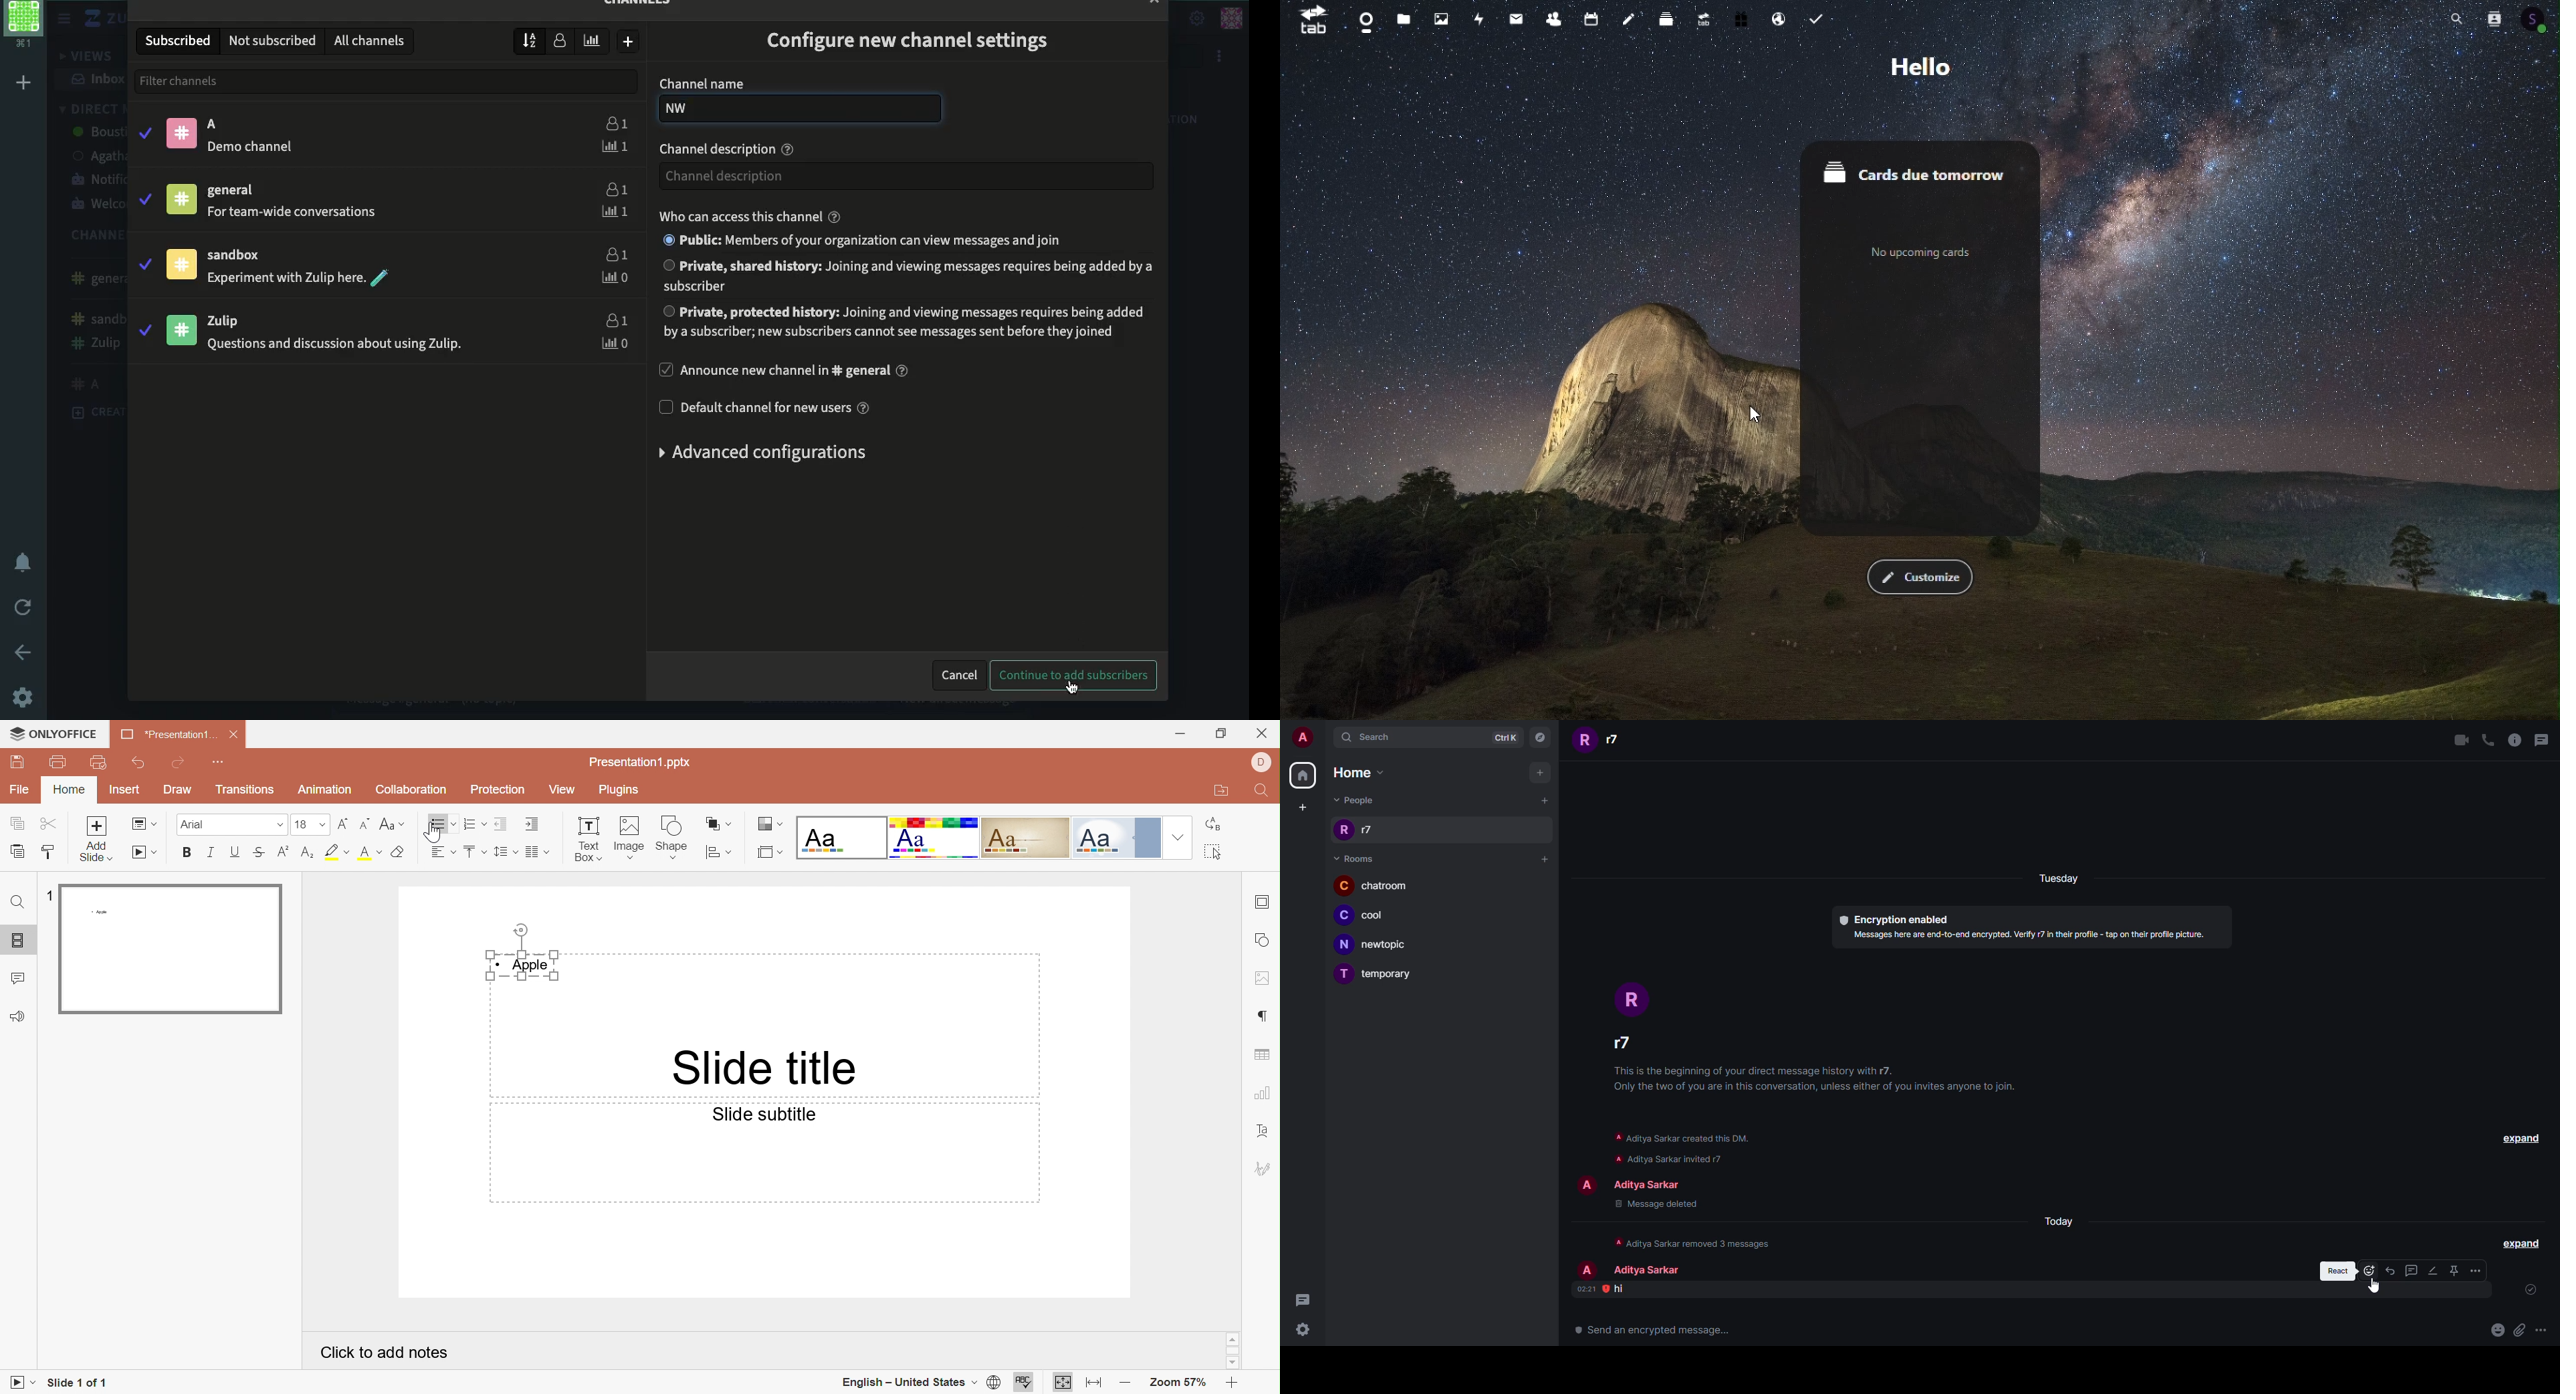 The height and width of the screenshot is (1400, 2576). What do you see at coordinates (47, 898) in the screenshot?
I see `1` at bounding box center [47, 898].